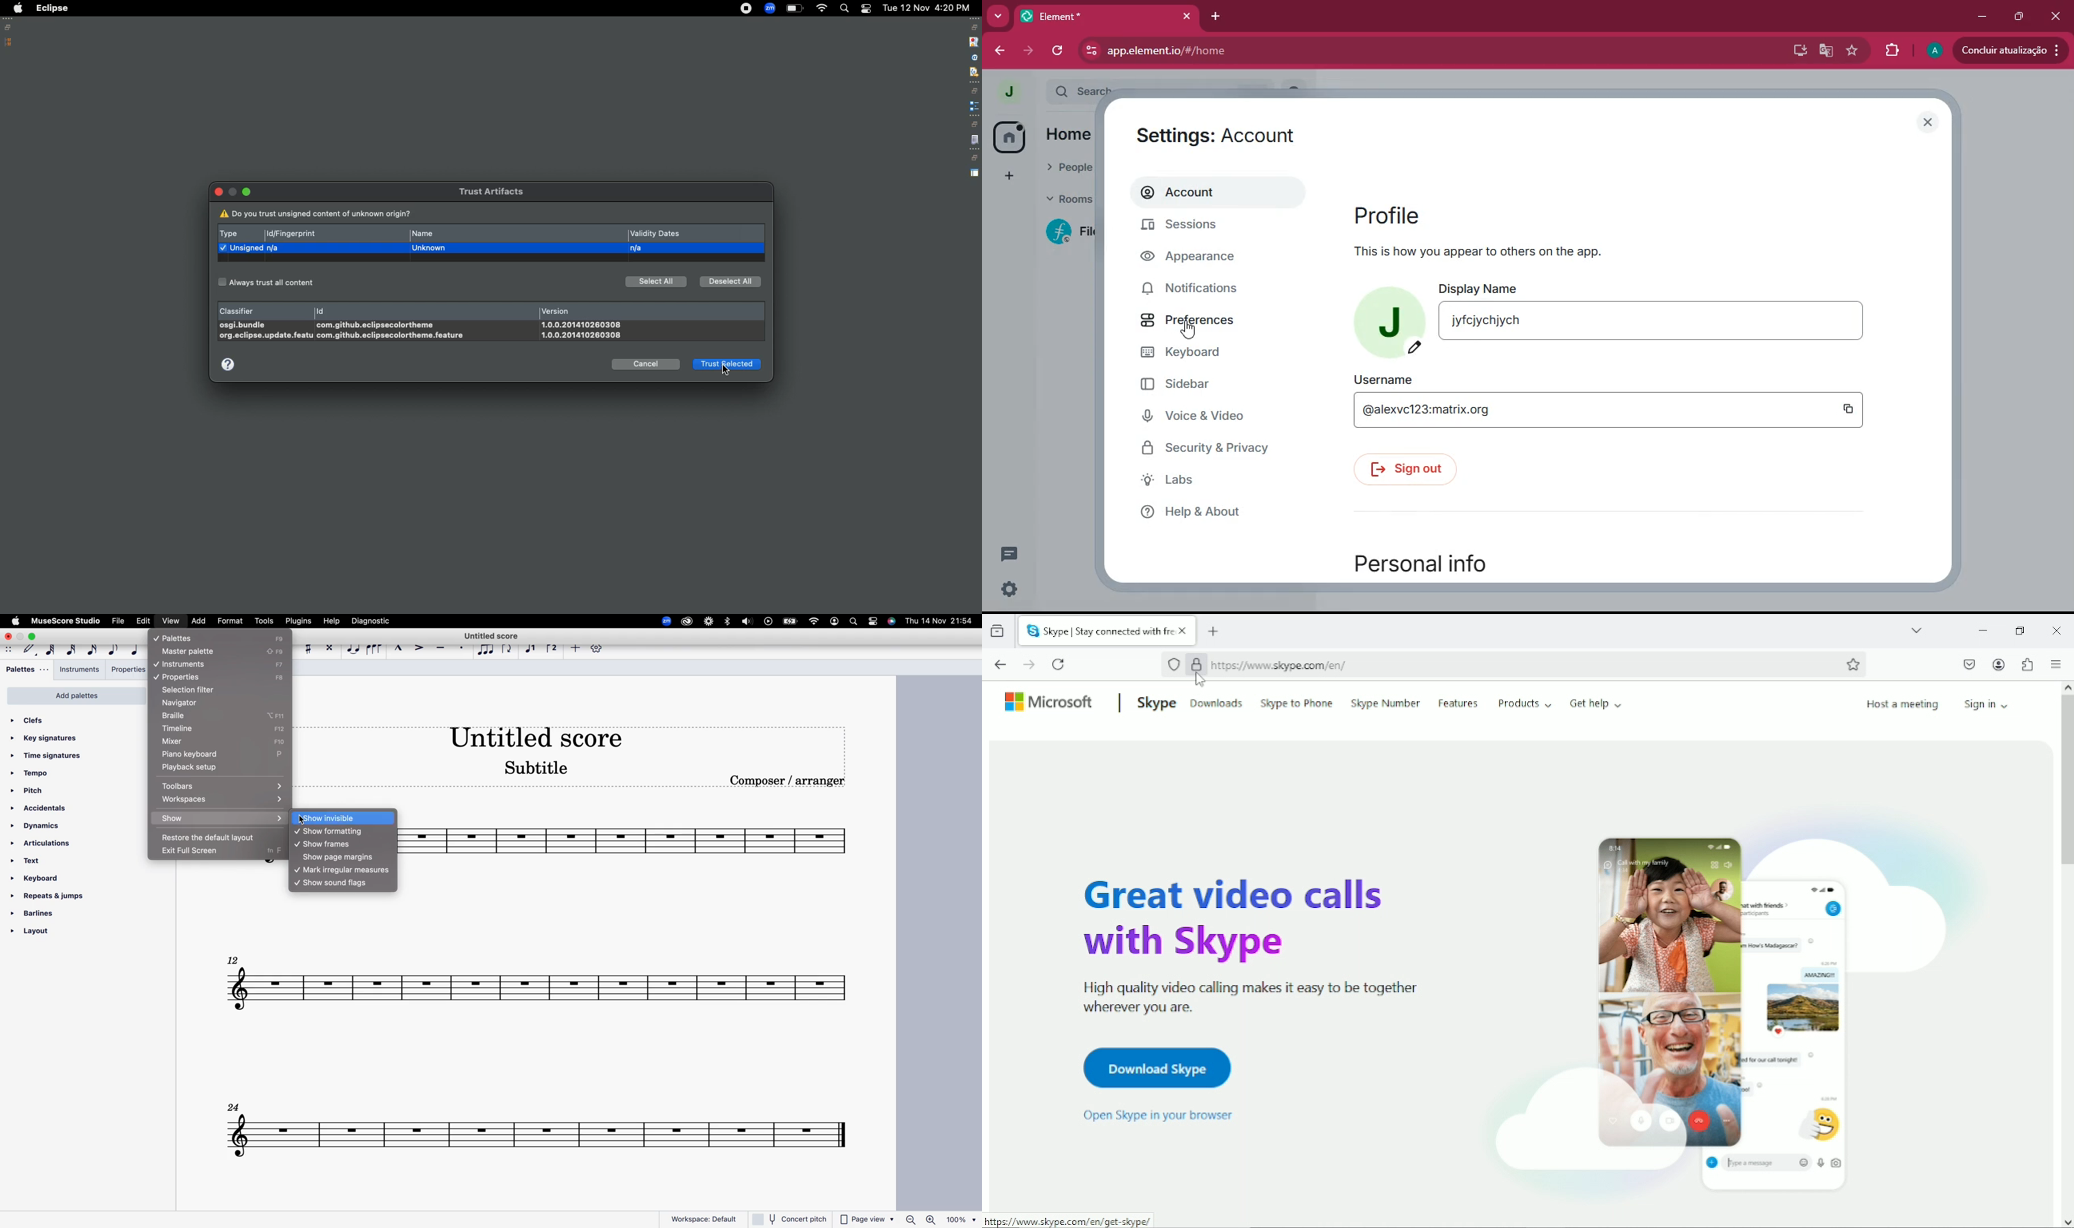 Image resolution: width=2100 pixels, height=1232 pixels. Describe the element at coordinates (191, 703) in the screenshot. I see `navigator` at that location.